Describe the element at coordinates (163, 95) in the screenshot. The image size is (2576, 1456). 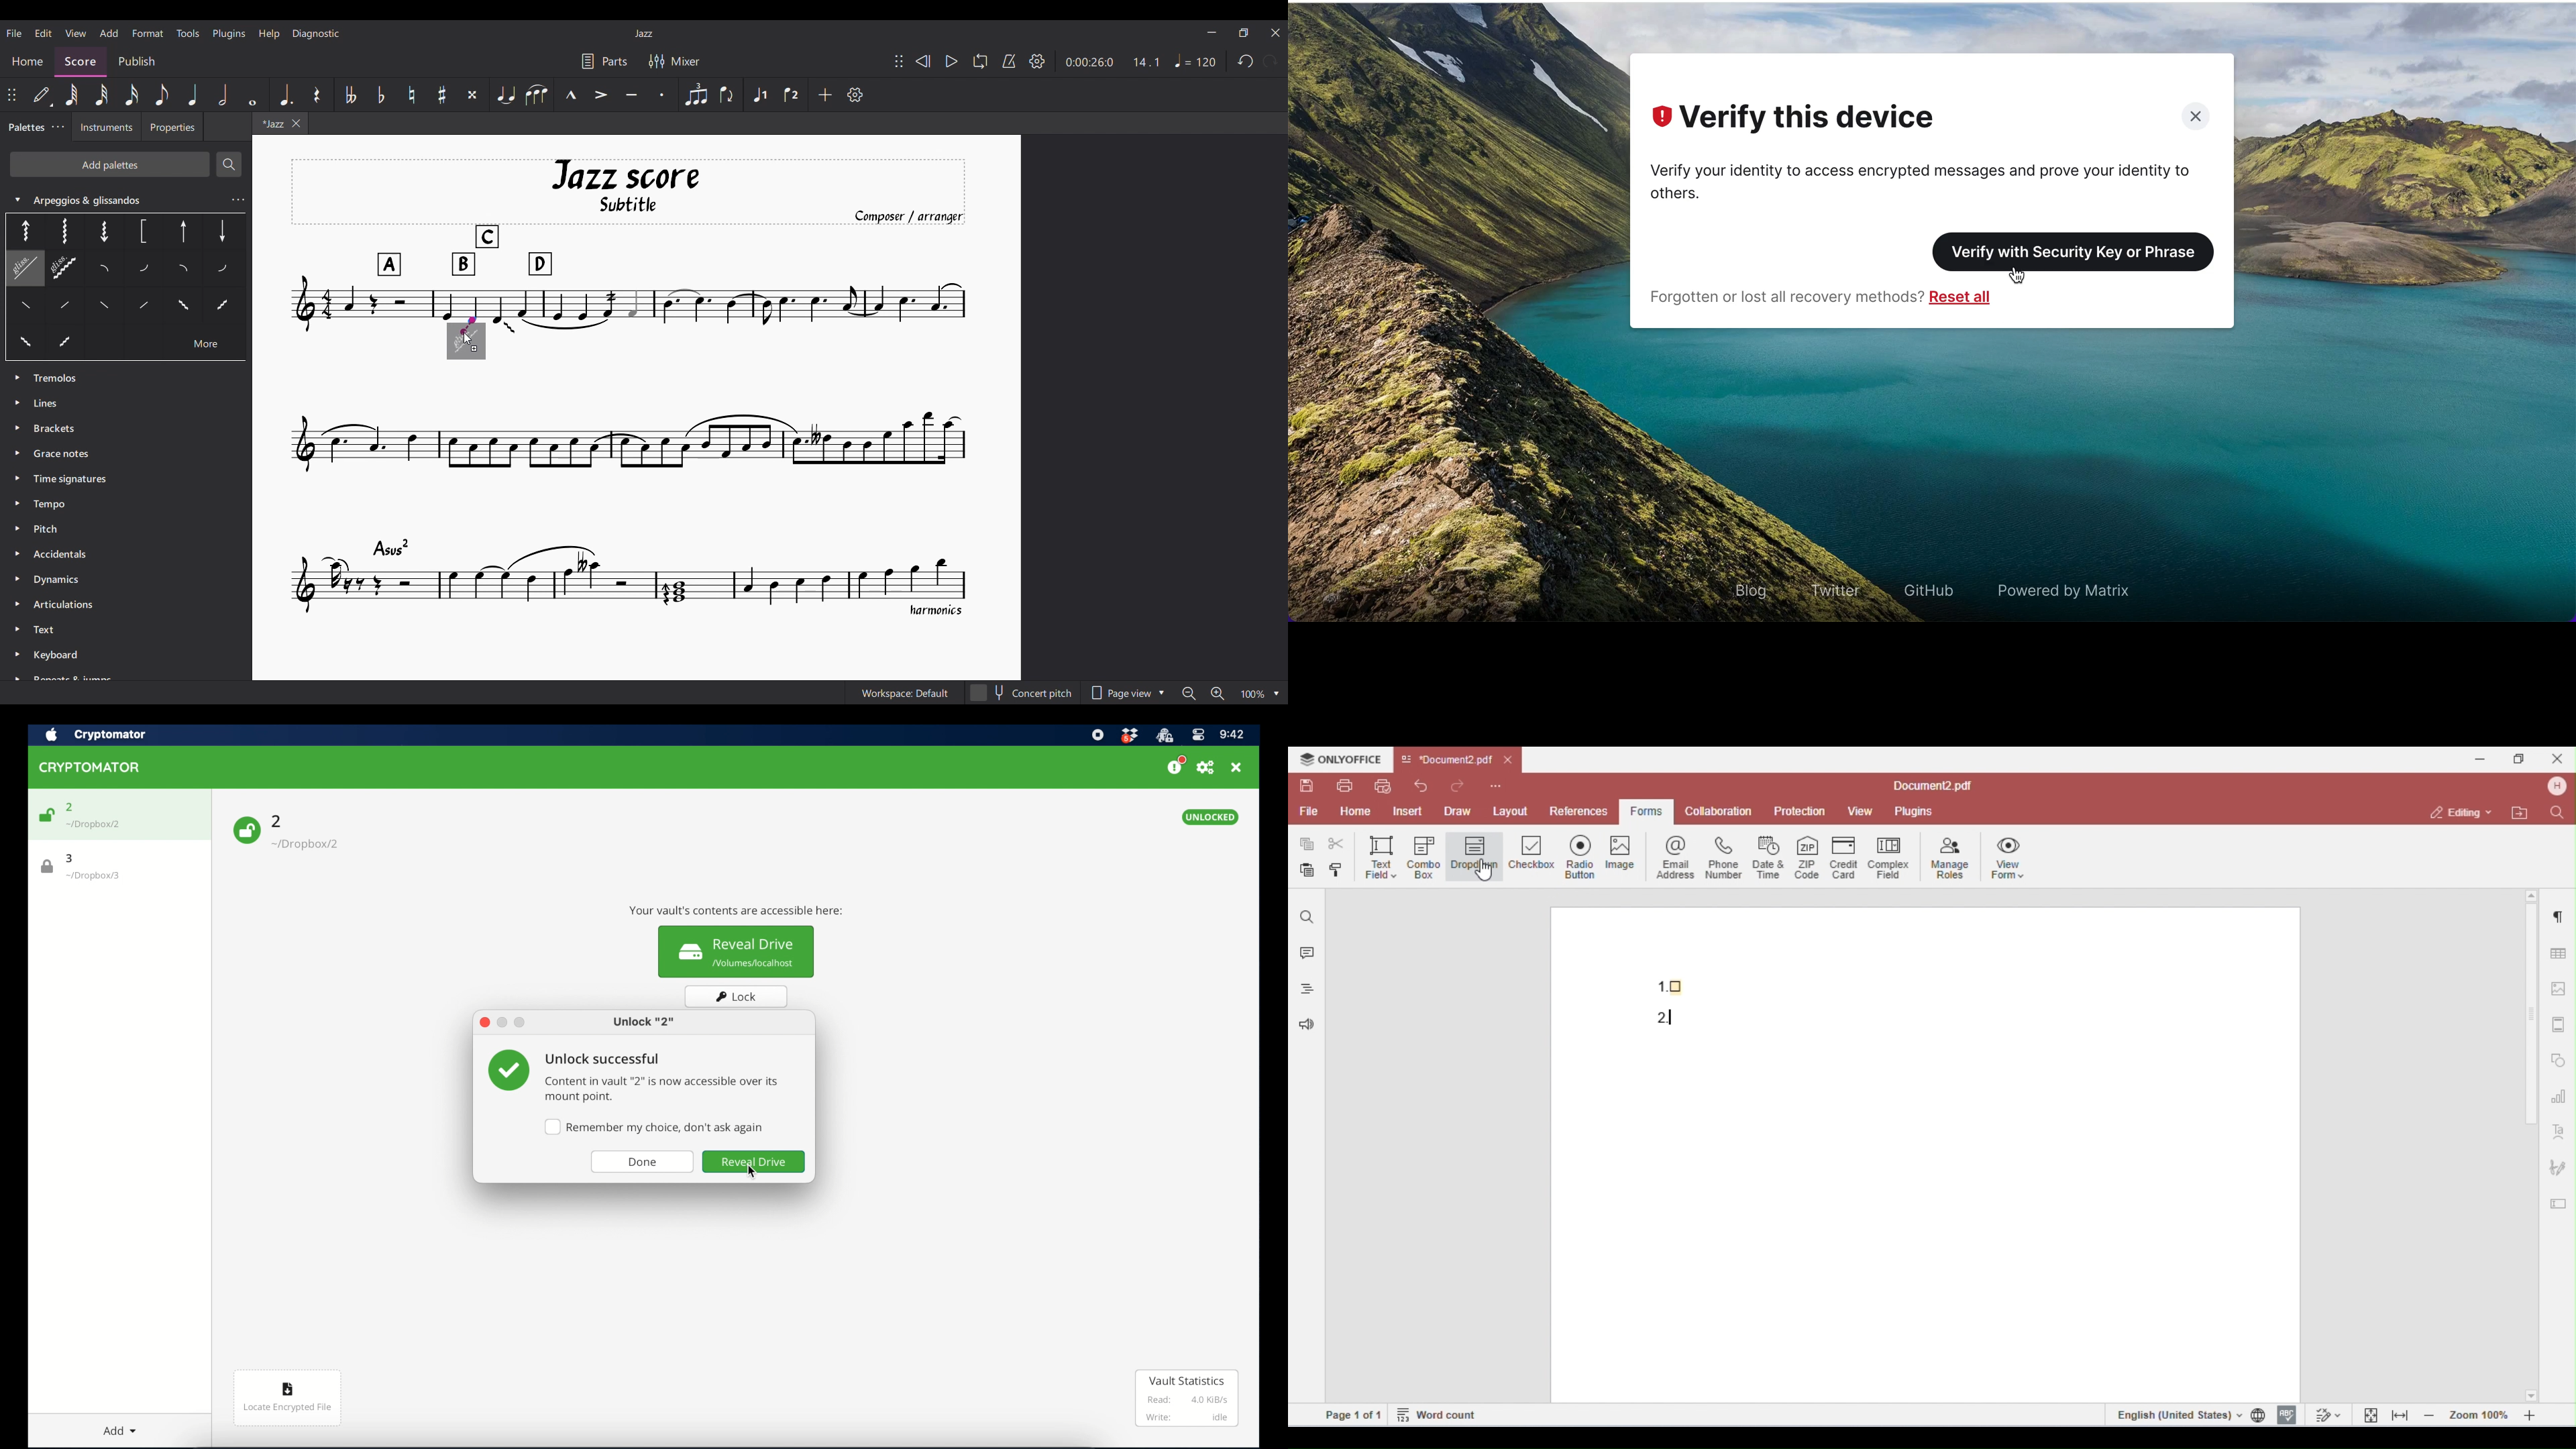
I see `8th note` at that location.